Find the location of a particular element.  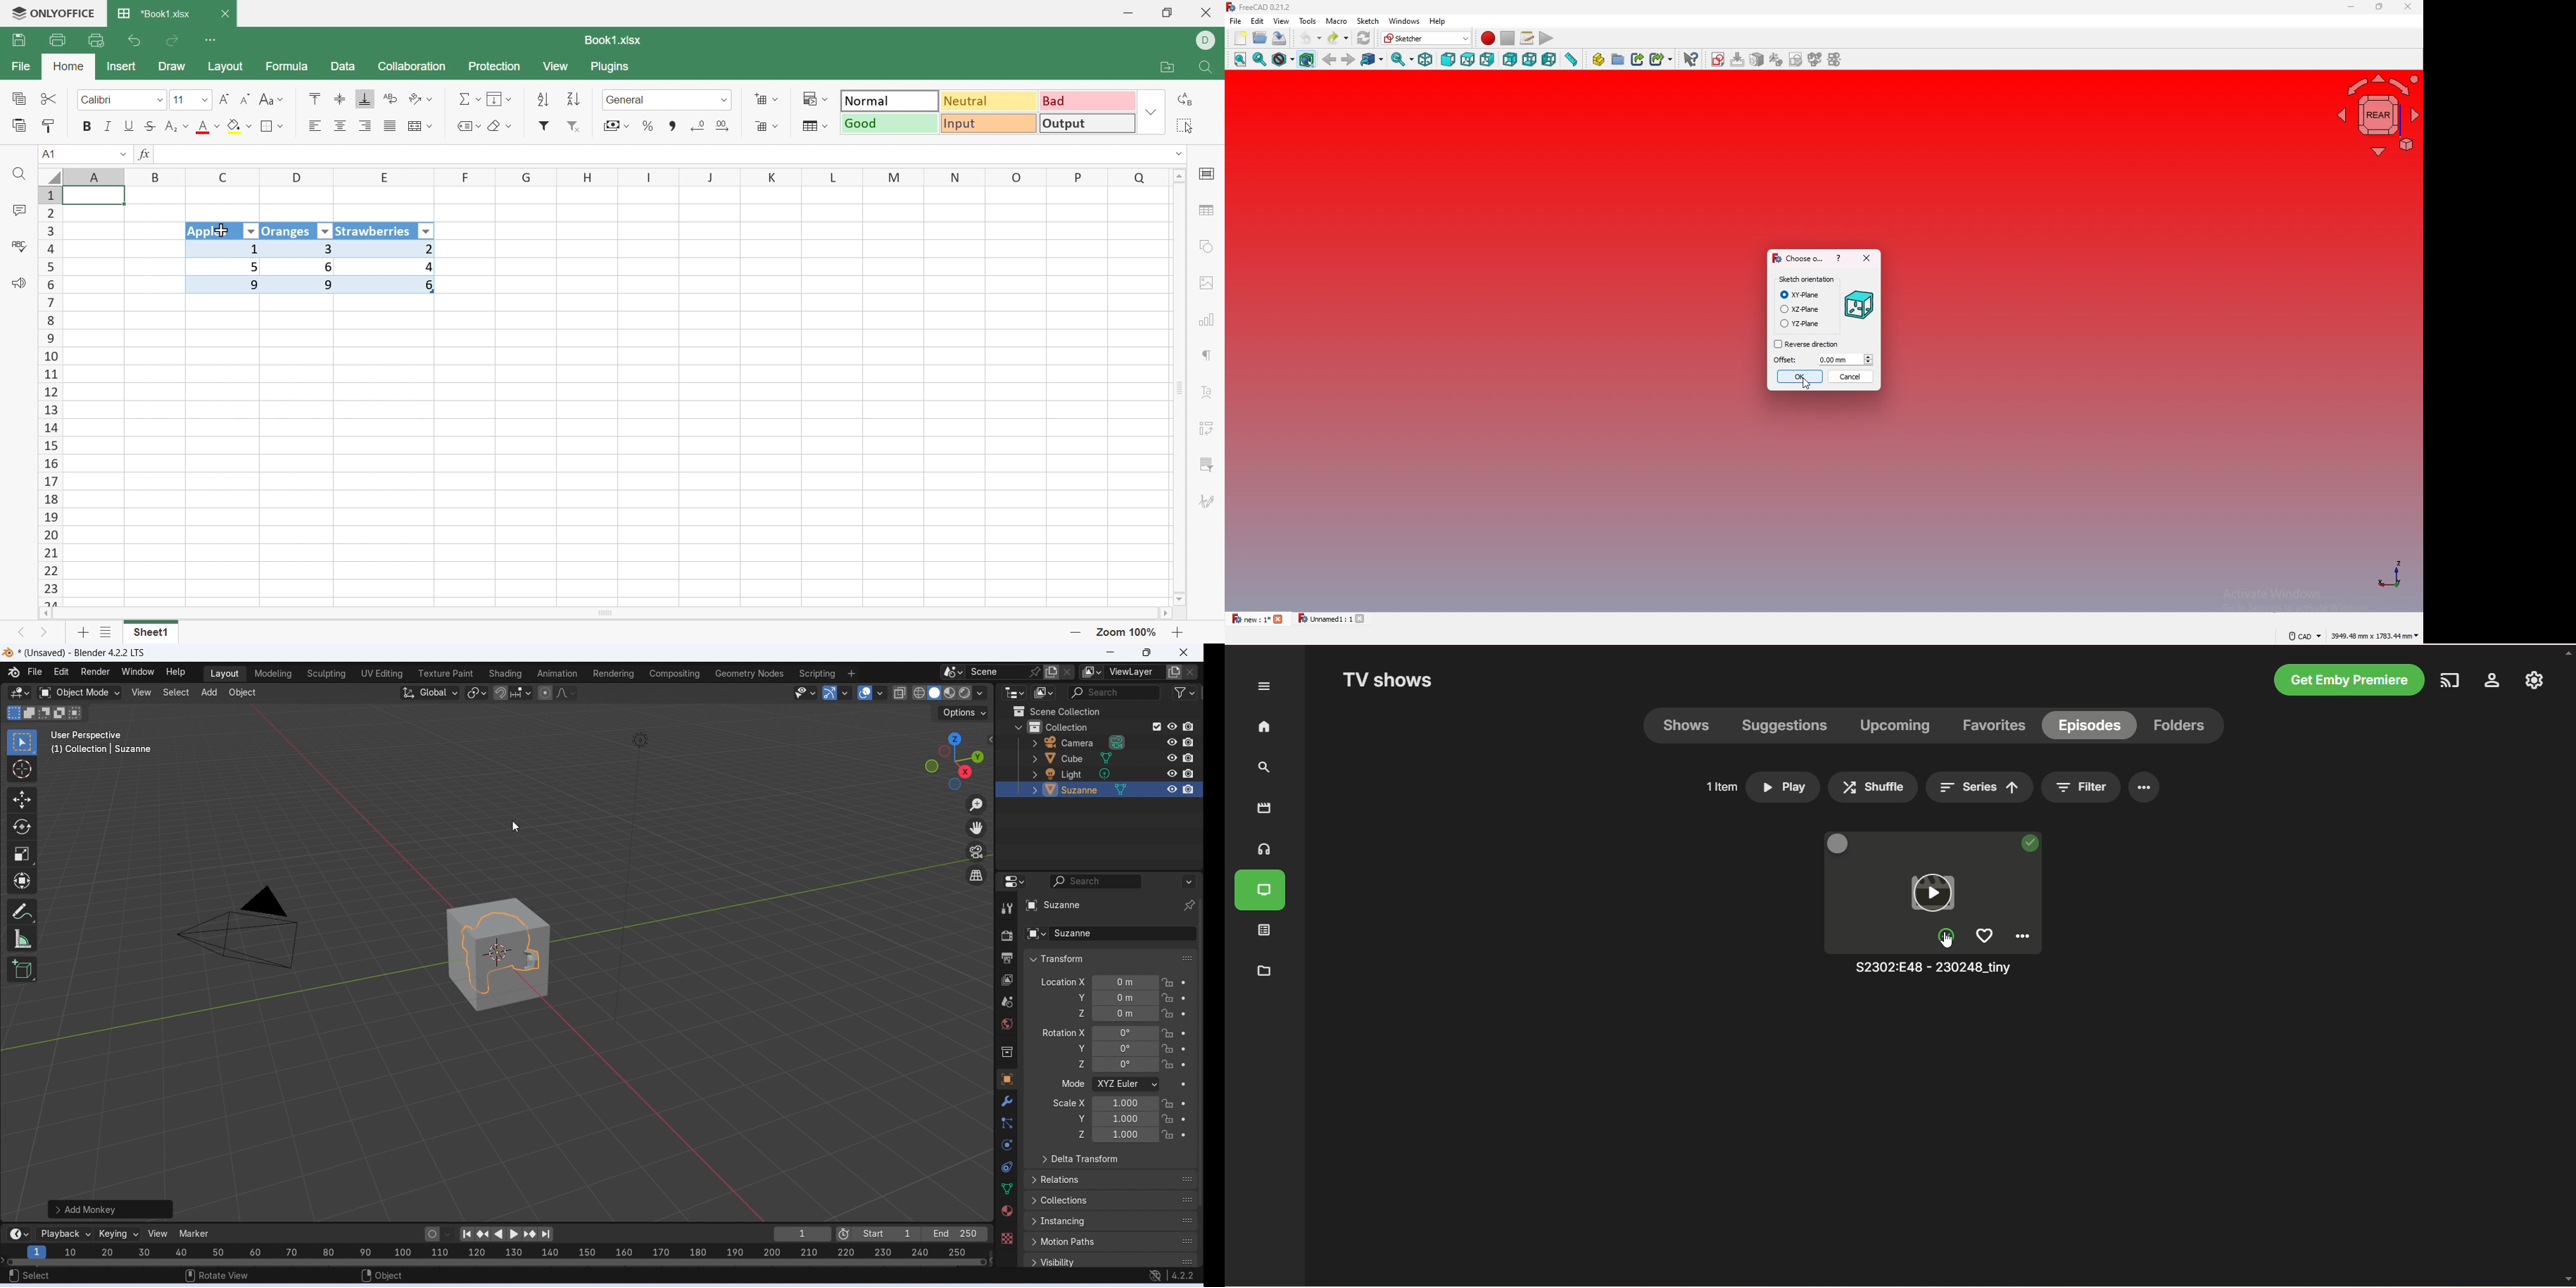

Copy is located at coordinates (18, 100).